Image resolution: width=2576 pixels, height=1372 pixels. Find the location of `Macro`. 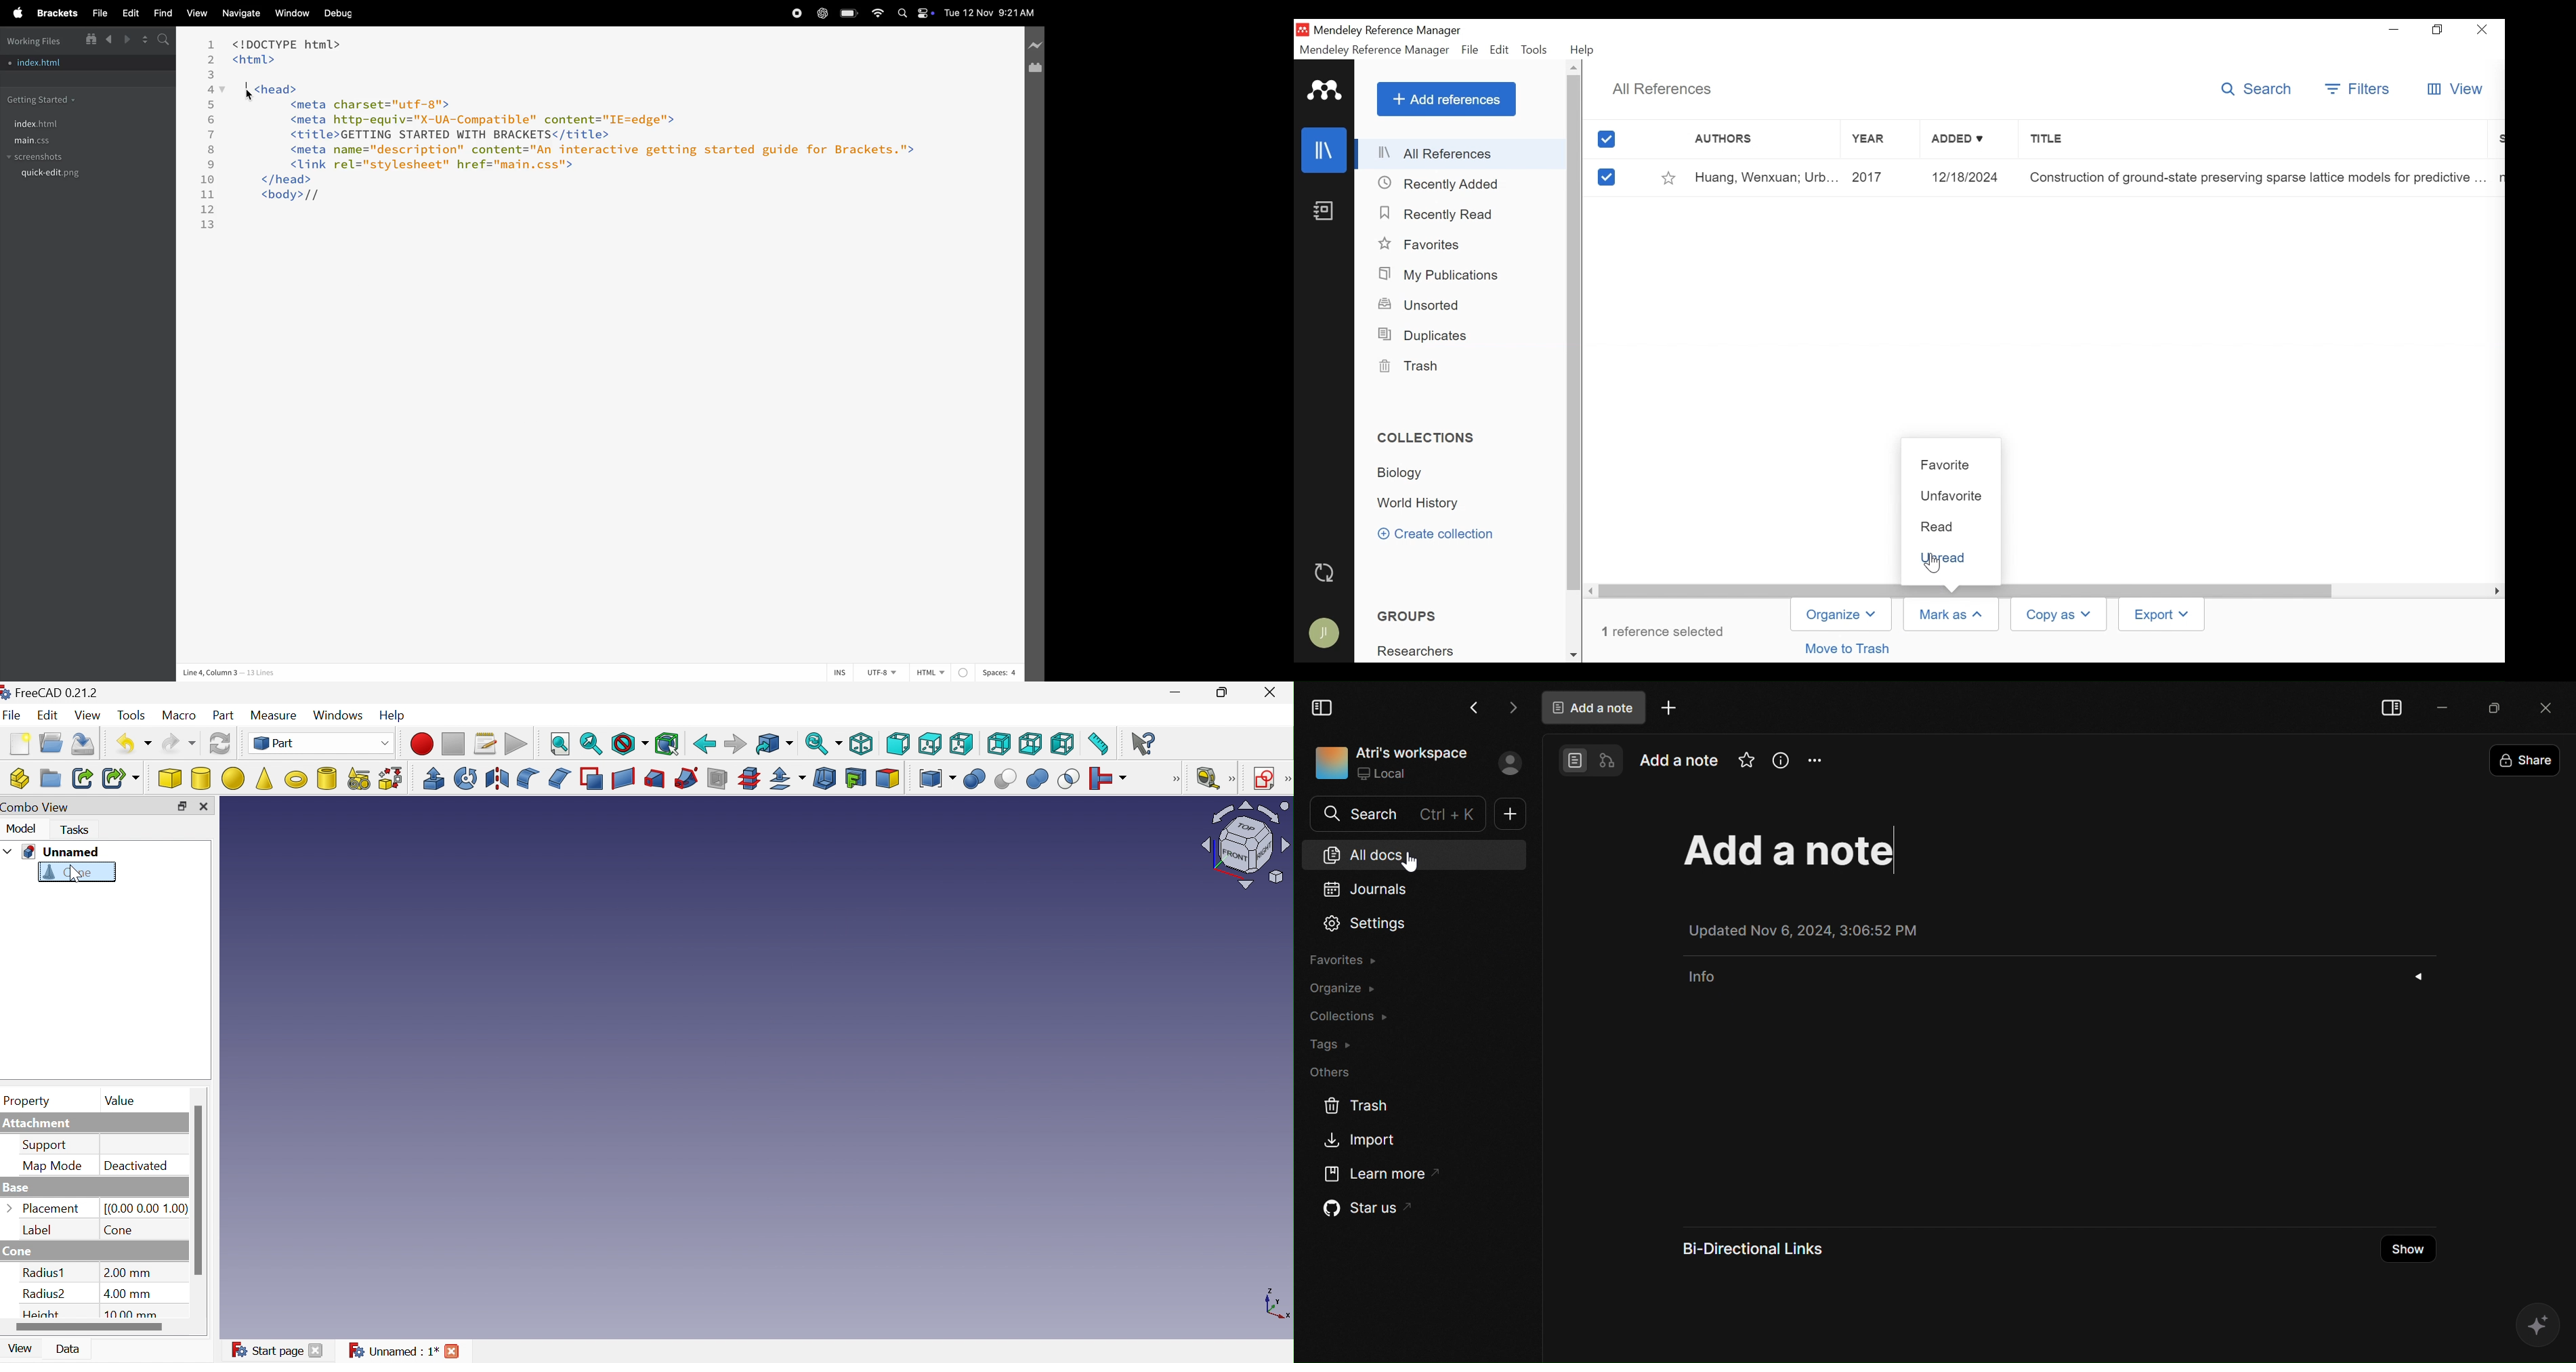

Macro is located at coordinates (180, 716).